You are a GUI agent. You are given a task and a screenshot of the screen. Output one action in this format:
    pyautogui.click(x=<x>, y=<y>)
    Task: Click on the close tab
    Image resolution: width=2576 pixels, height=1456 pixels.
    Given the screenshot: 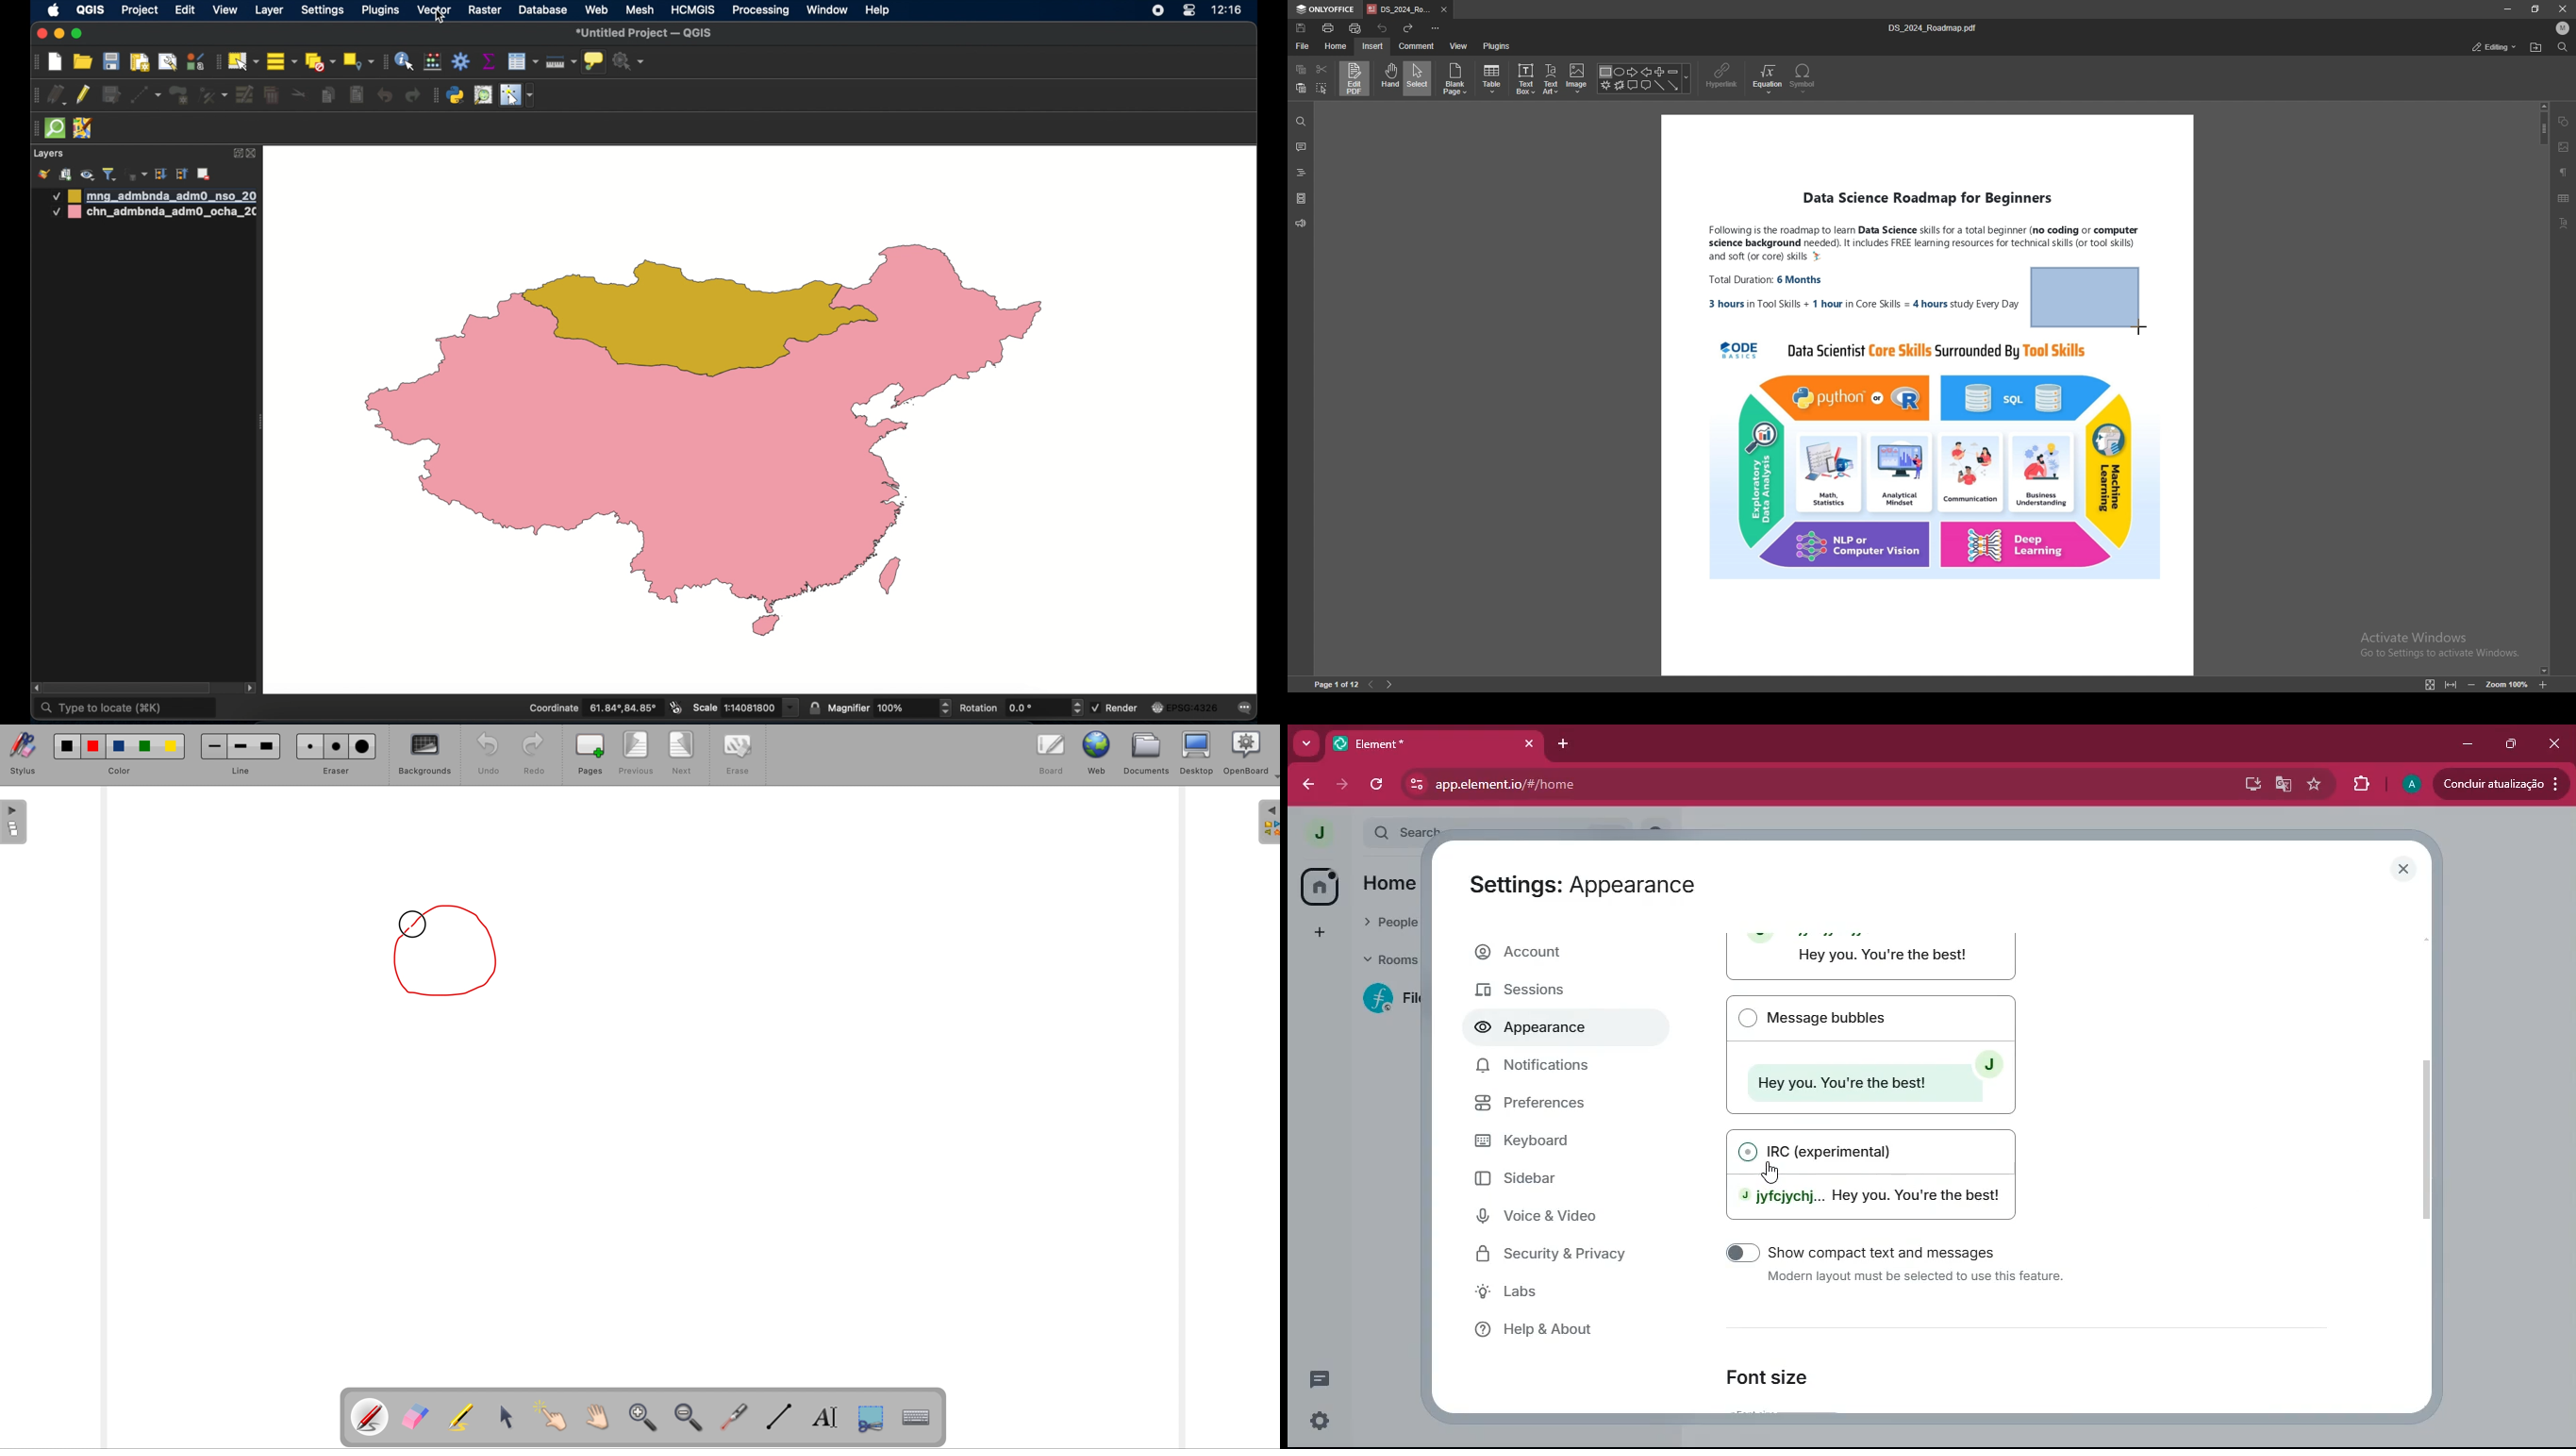 What is the action you would take?
    pyautogui.click(x=1445, y=10)
    